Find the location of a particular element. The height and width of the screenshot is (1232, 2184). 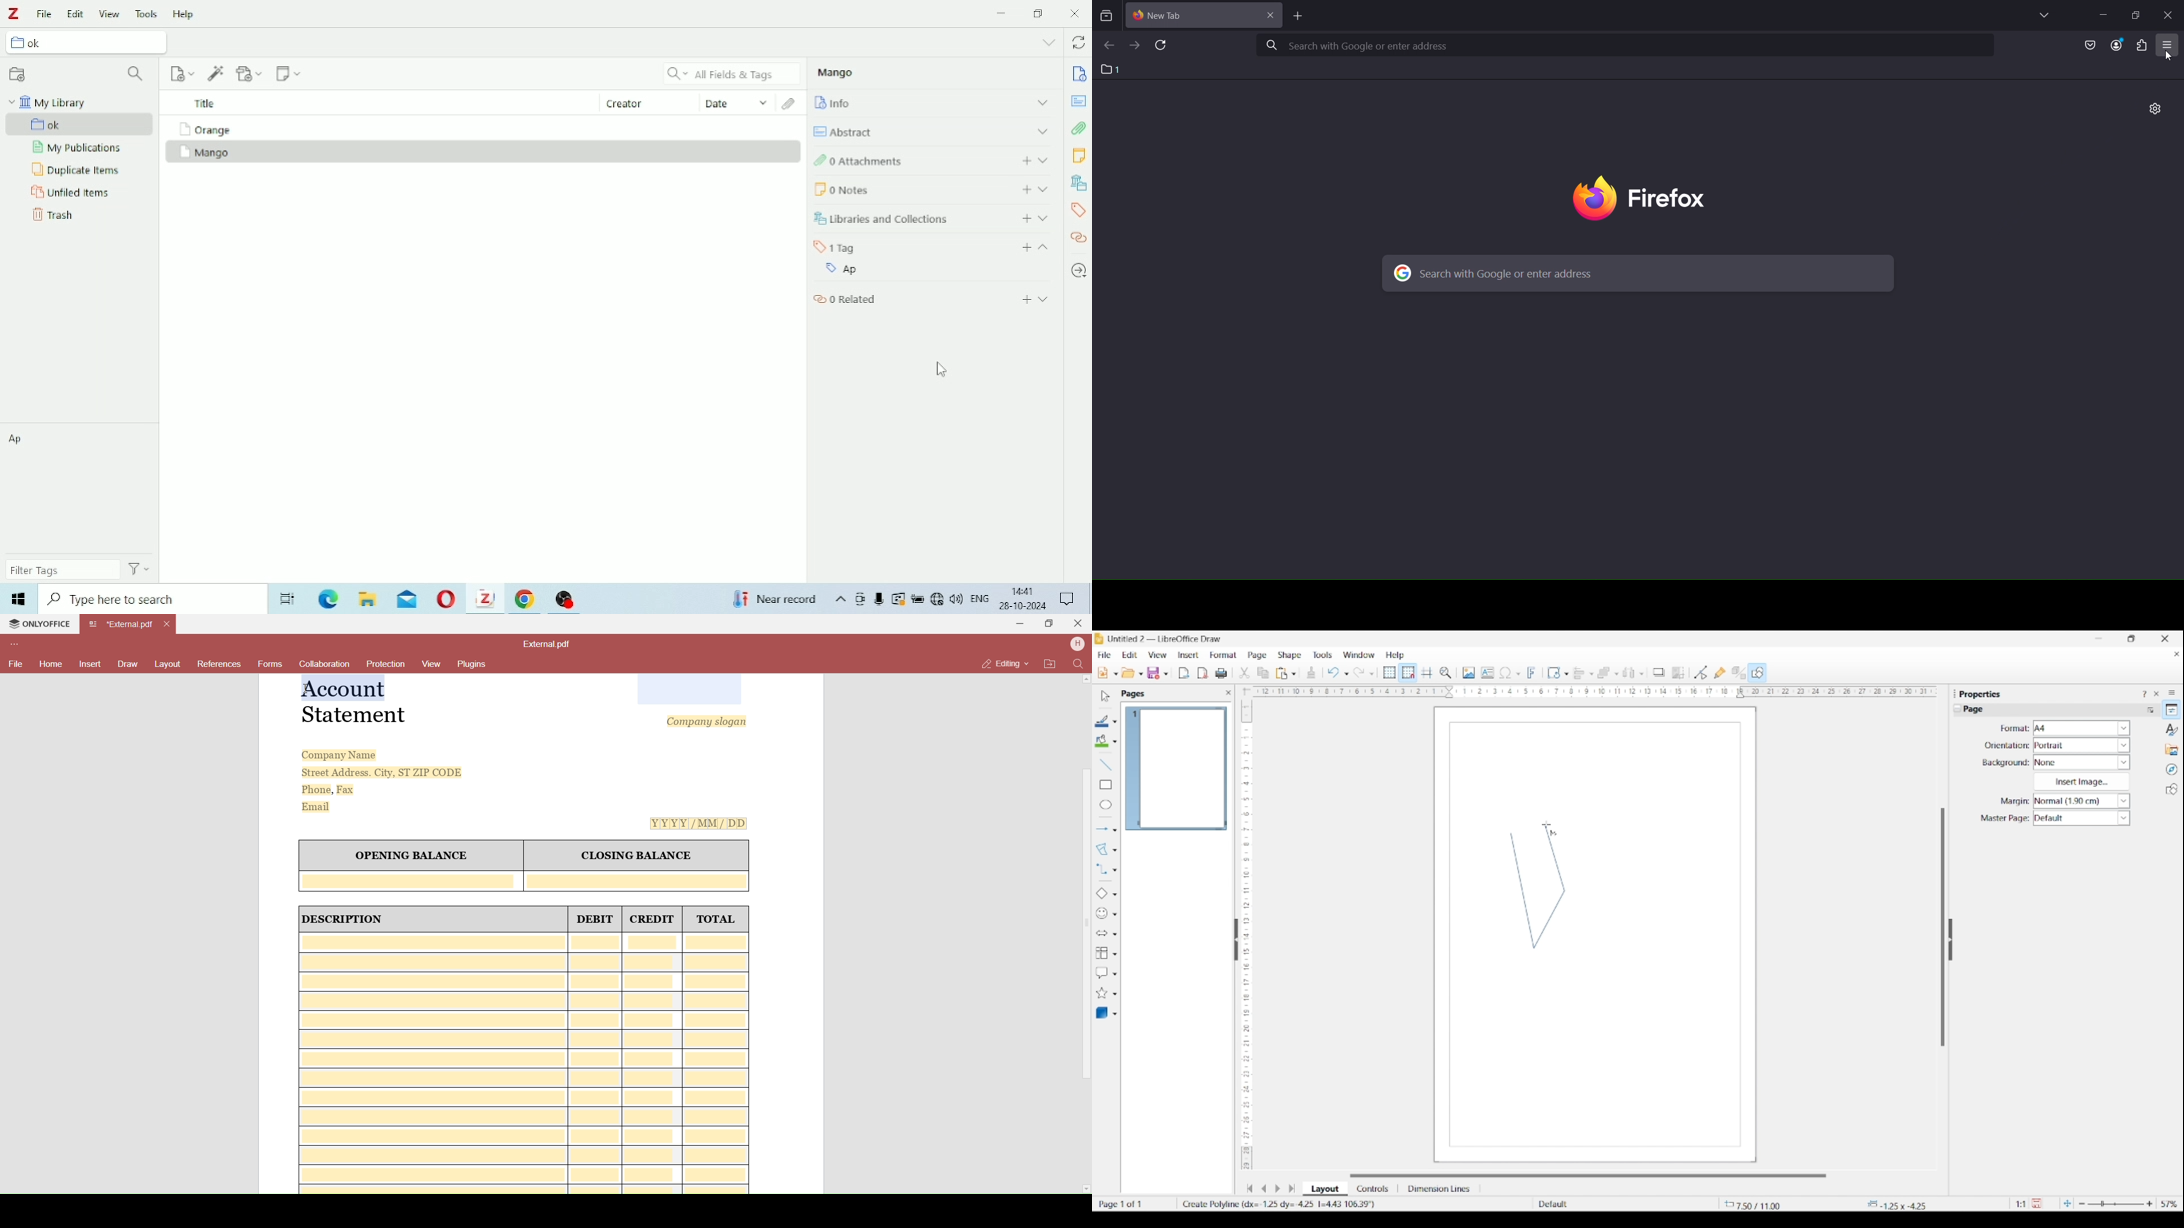

Temperature is located at coordinates (776, 599).